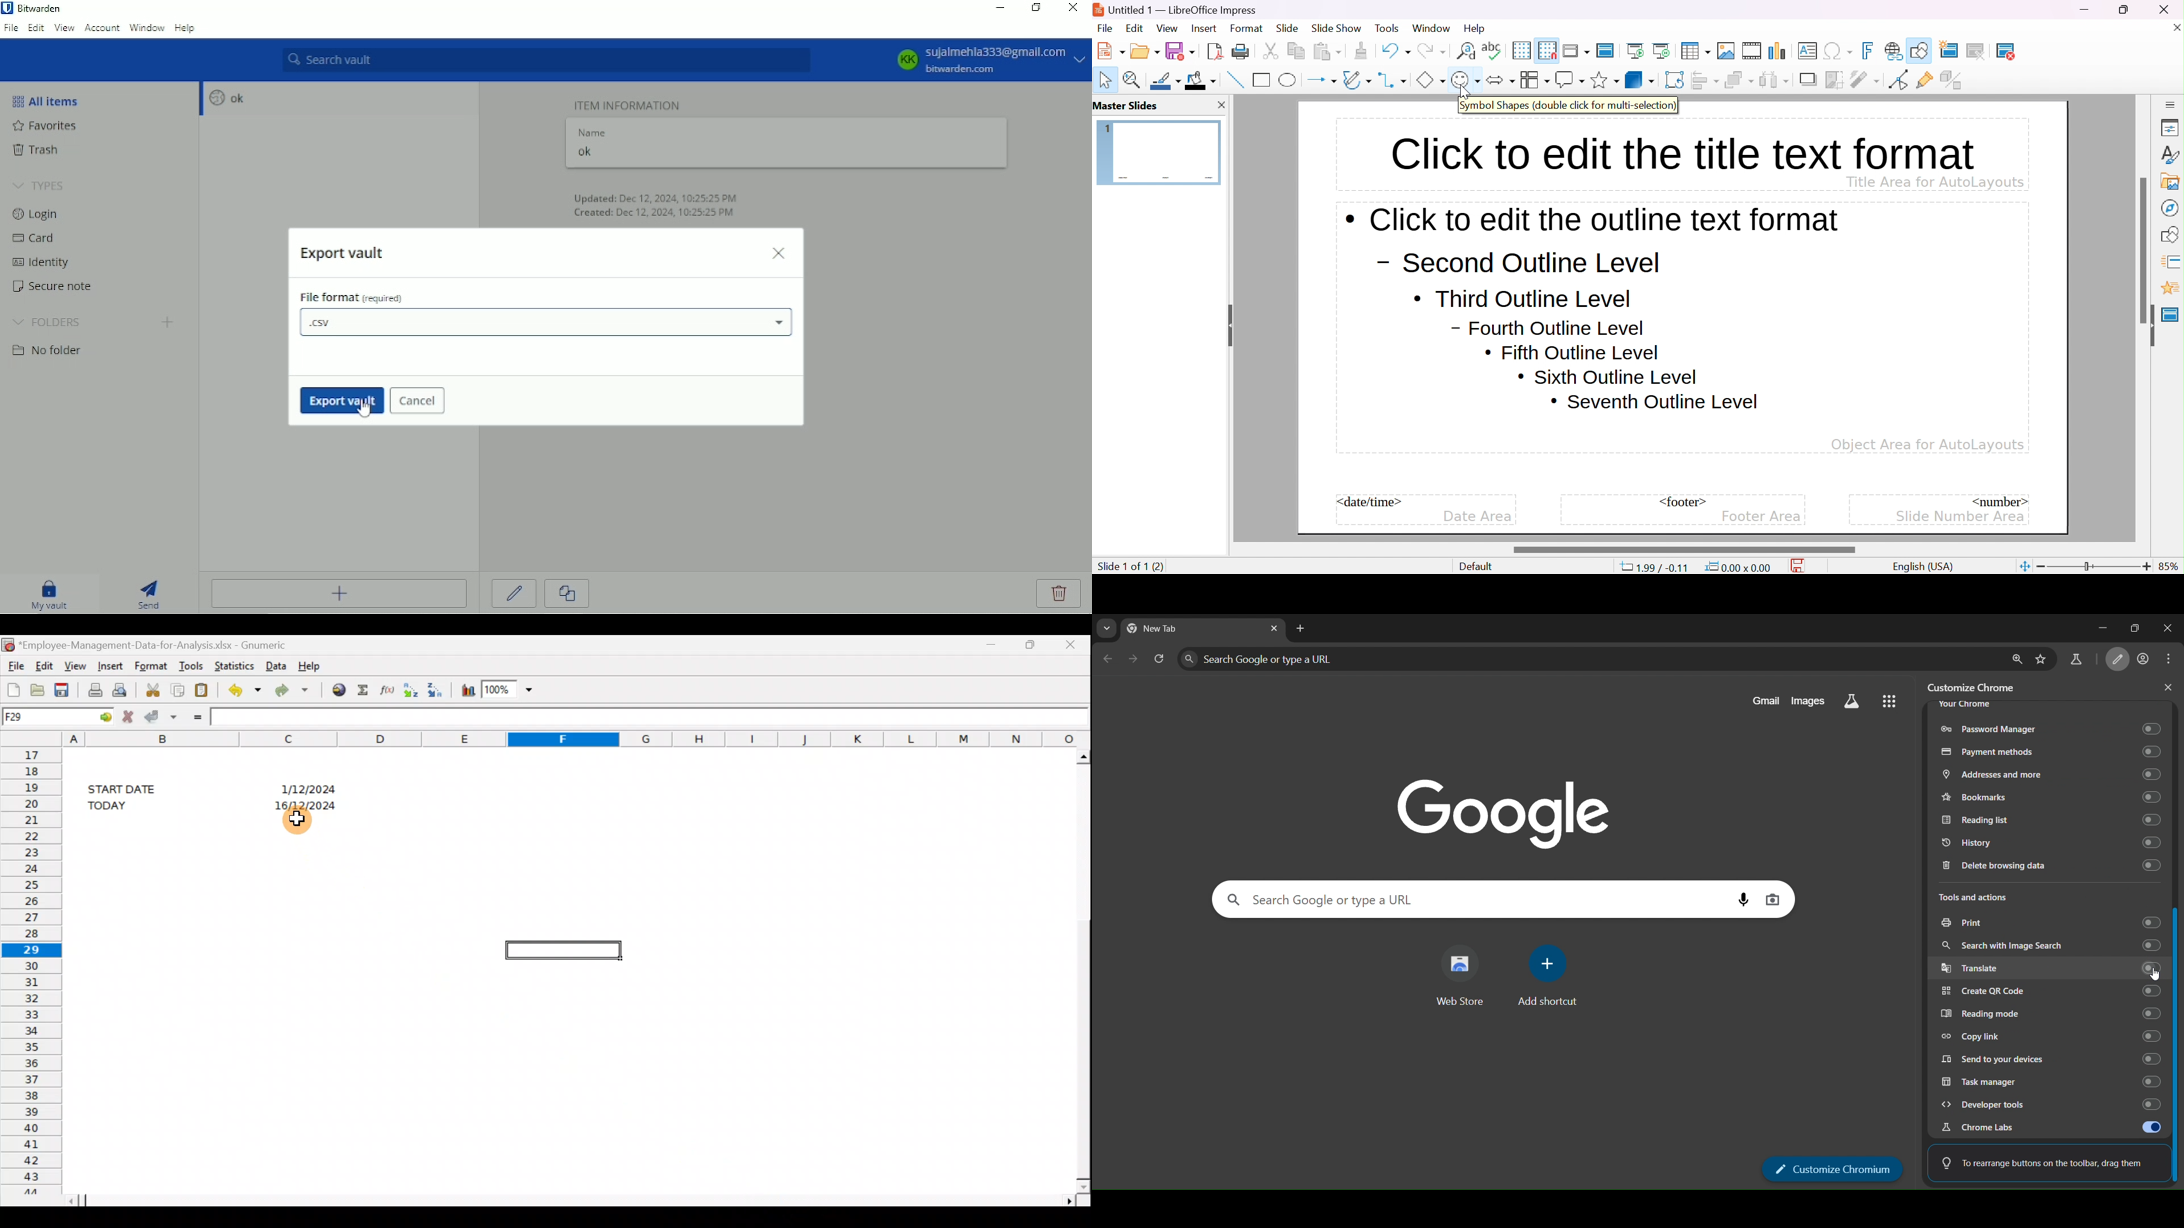  What do you see at coordinates (2051, 750) in the screenshot?
I see `payments methods` at bounding box center [2051, 750].